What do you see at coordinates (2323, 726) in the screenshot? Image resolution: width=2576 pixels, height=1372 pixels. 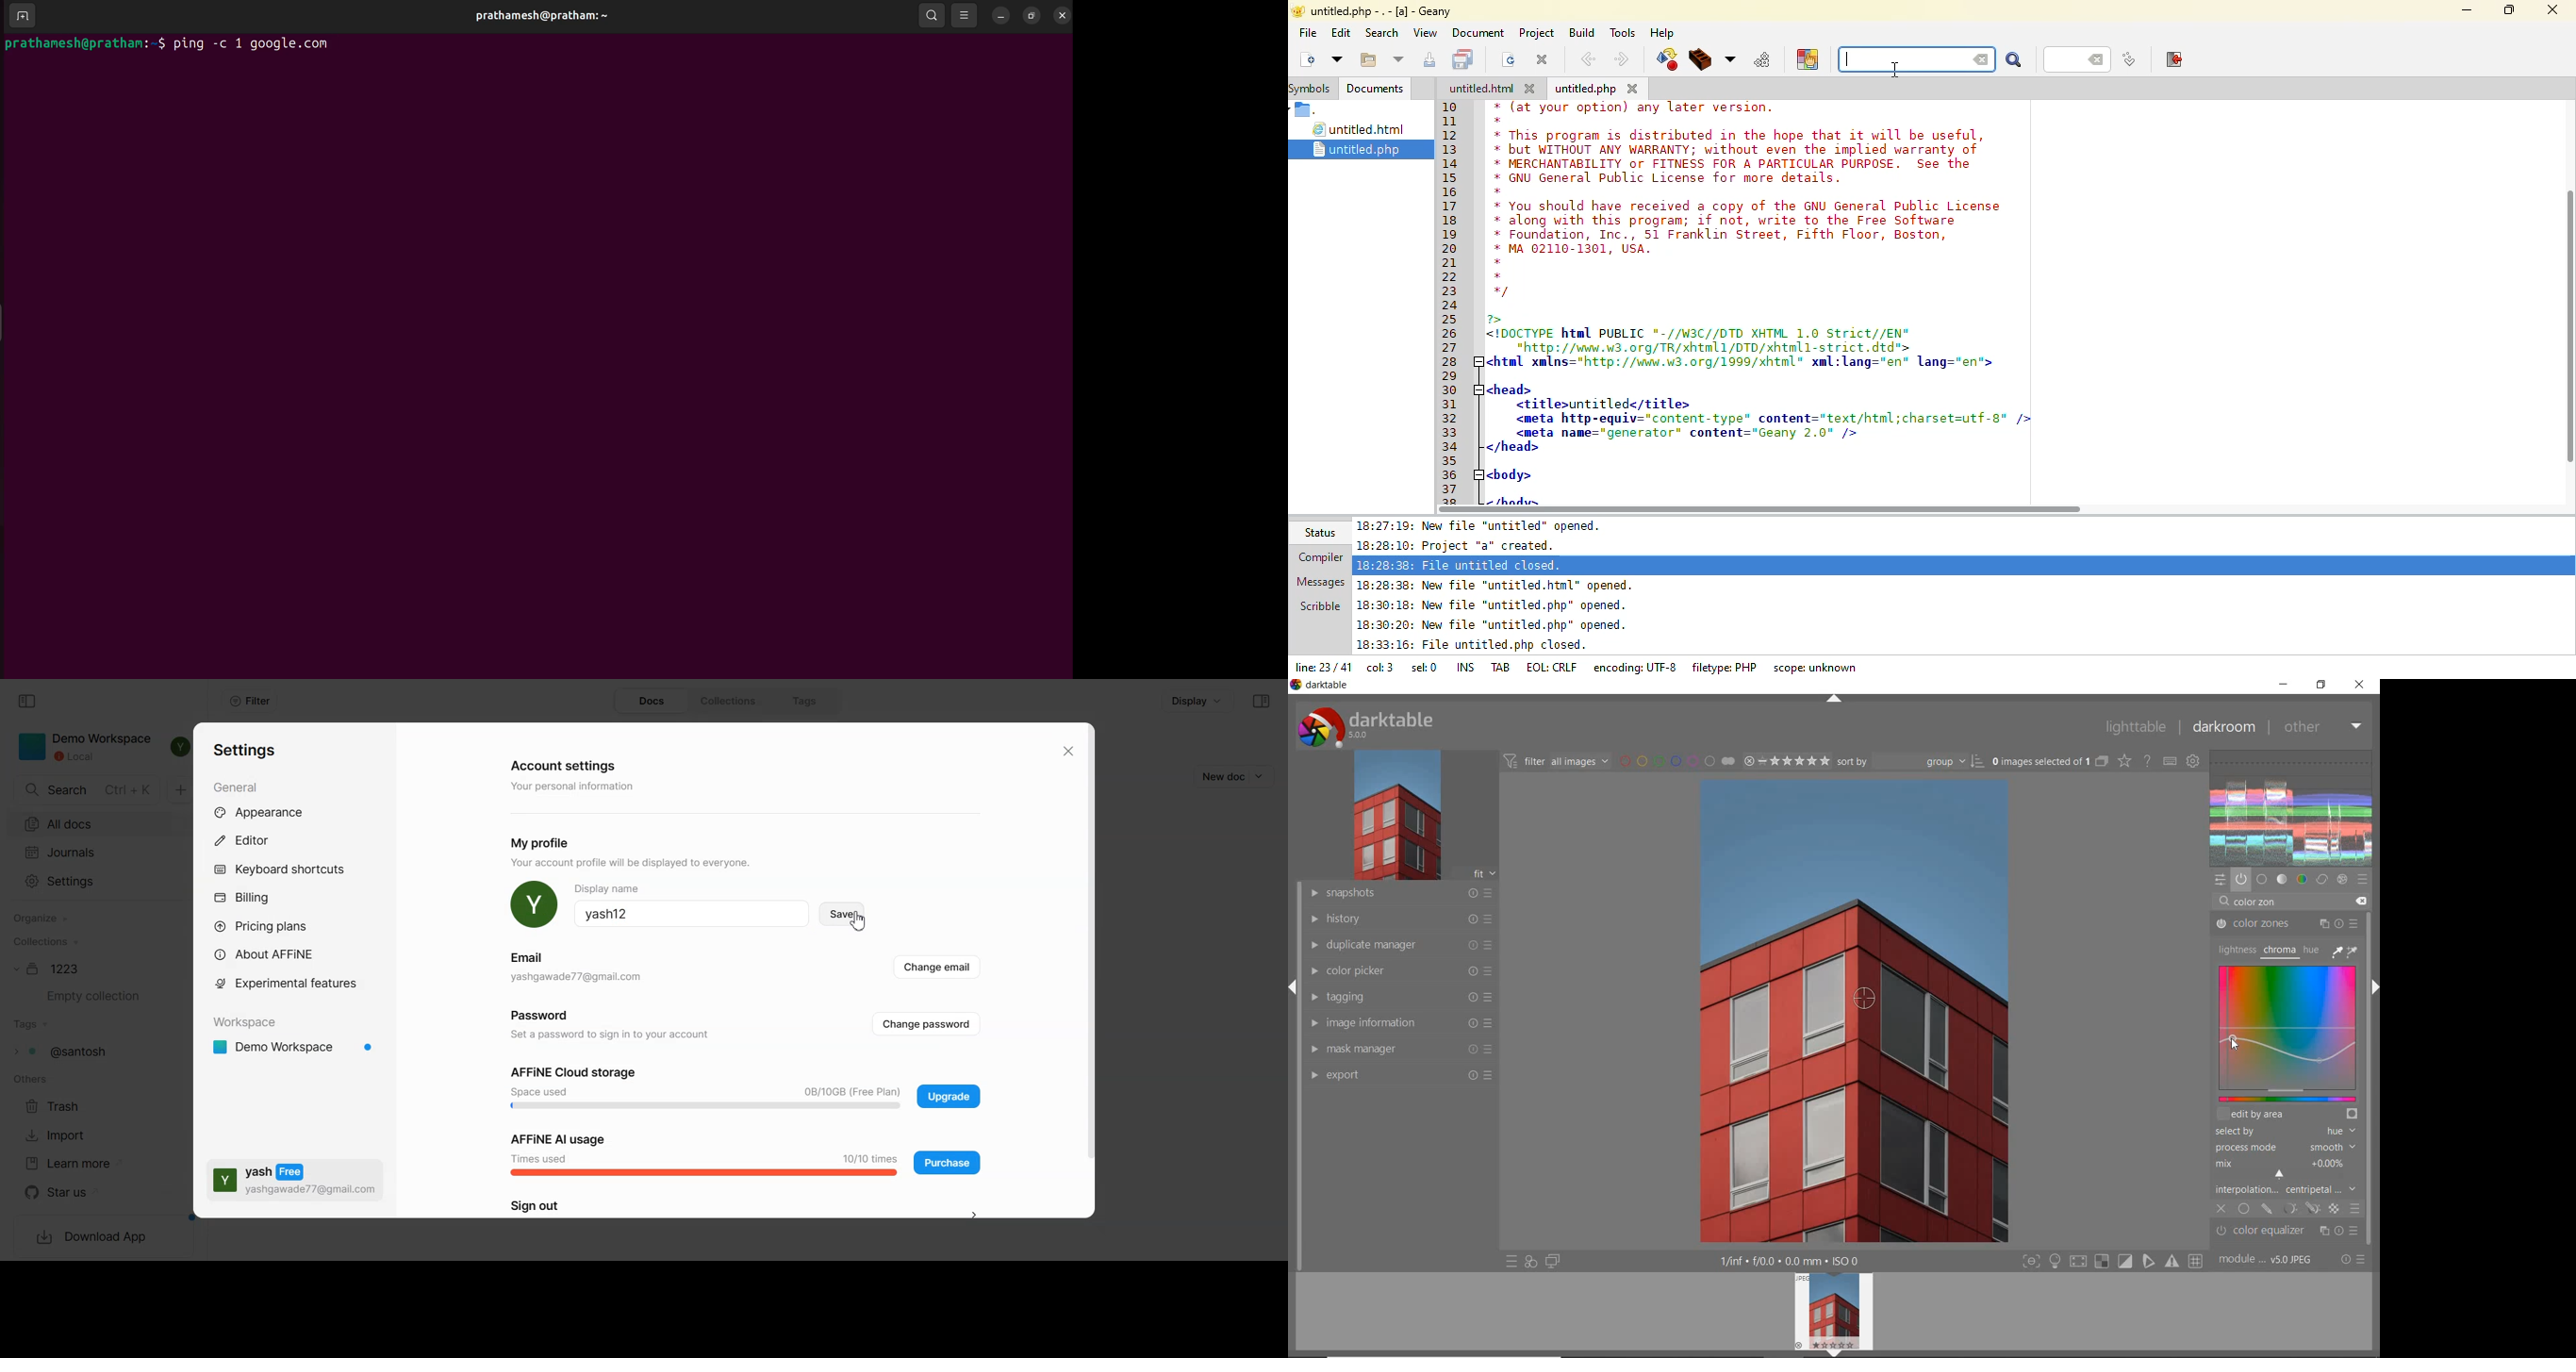 I see `other` at bounding box center [2323, 726].